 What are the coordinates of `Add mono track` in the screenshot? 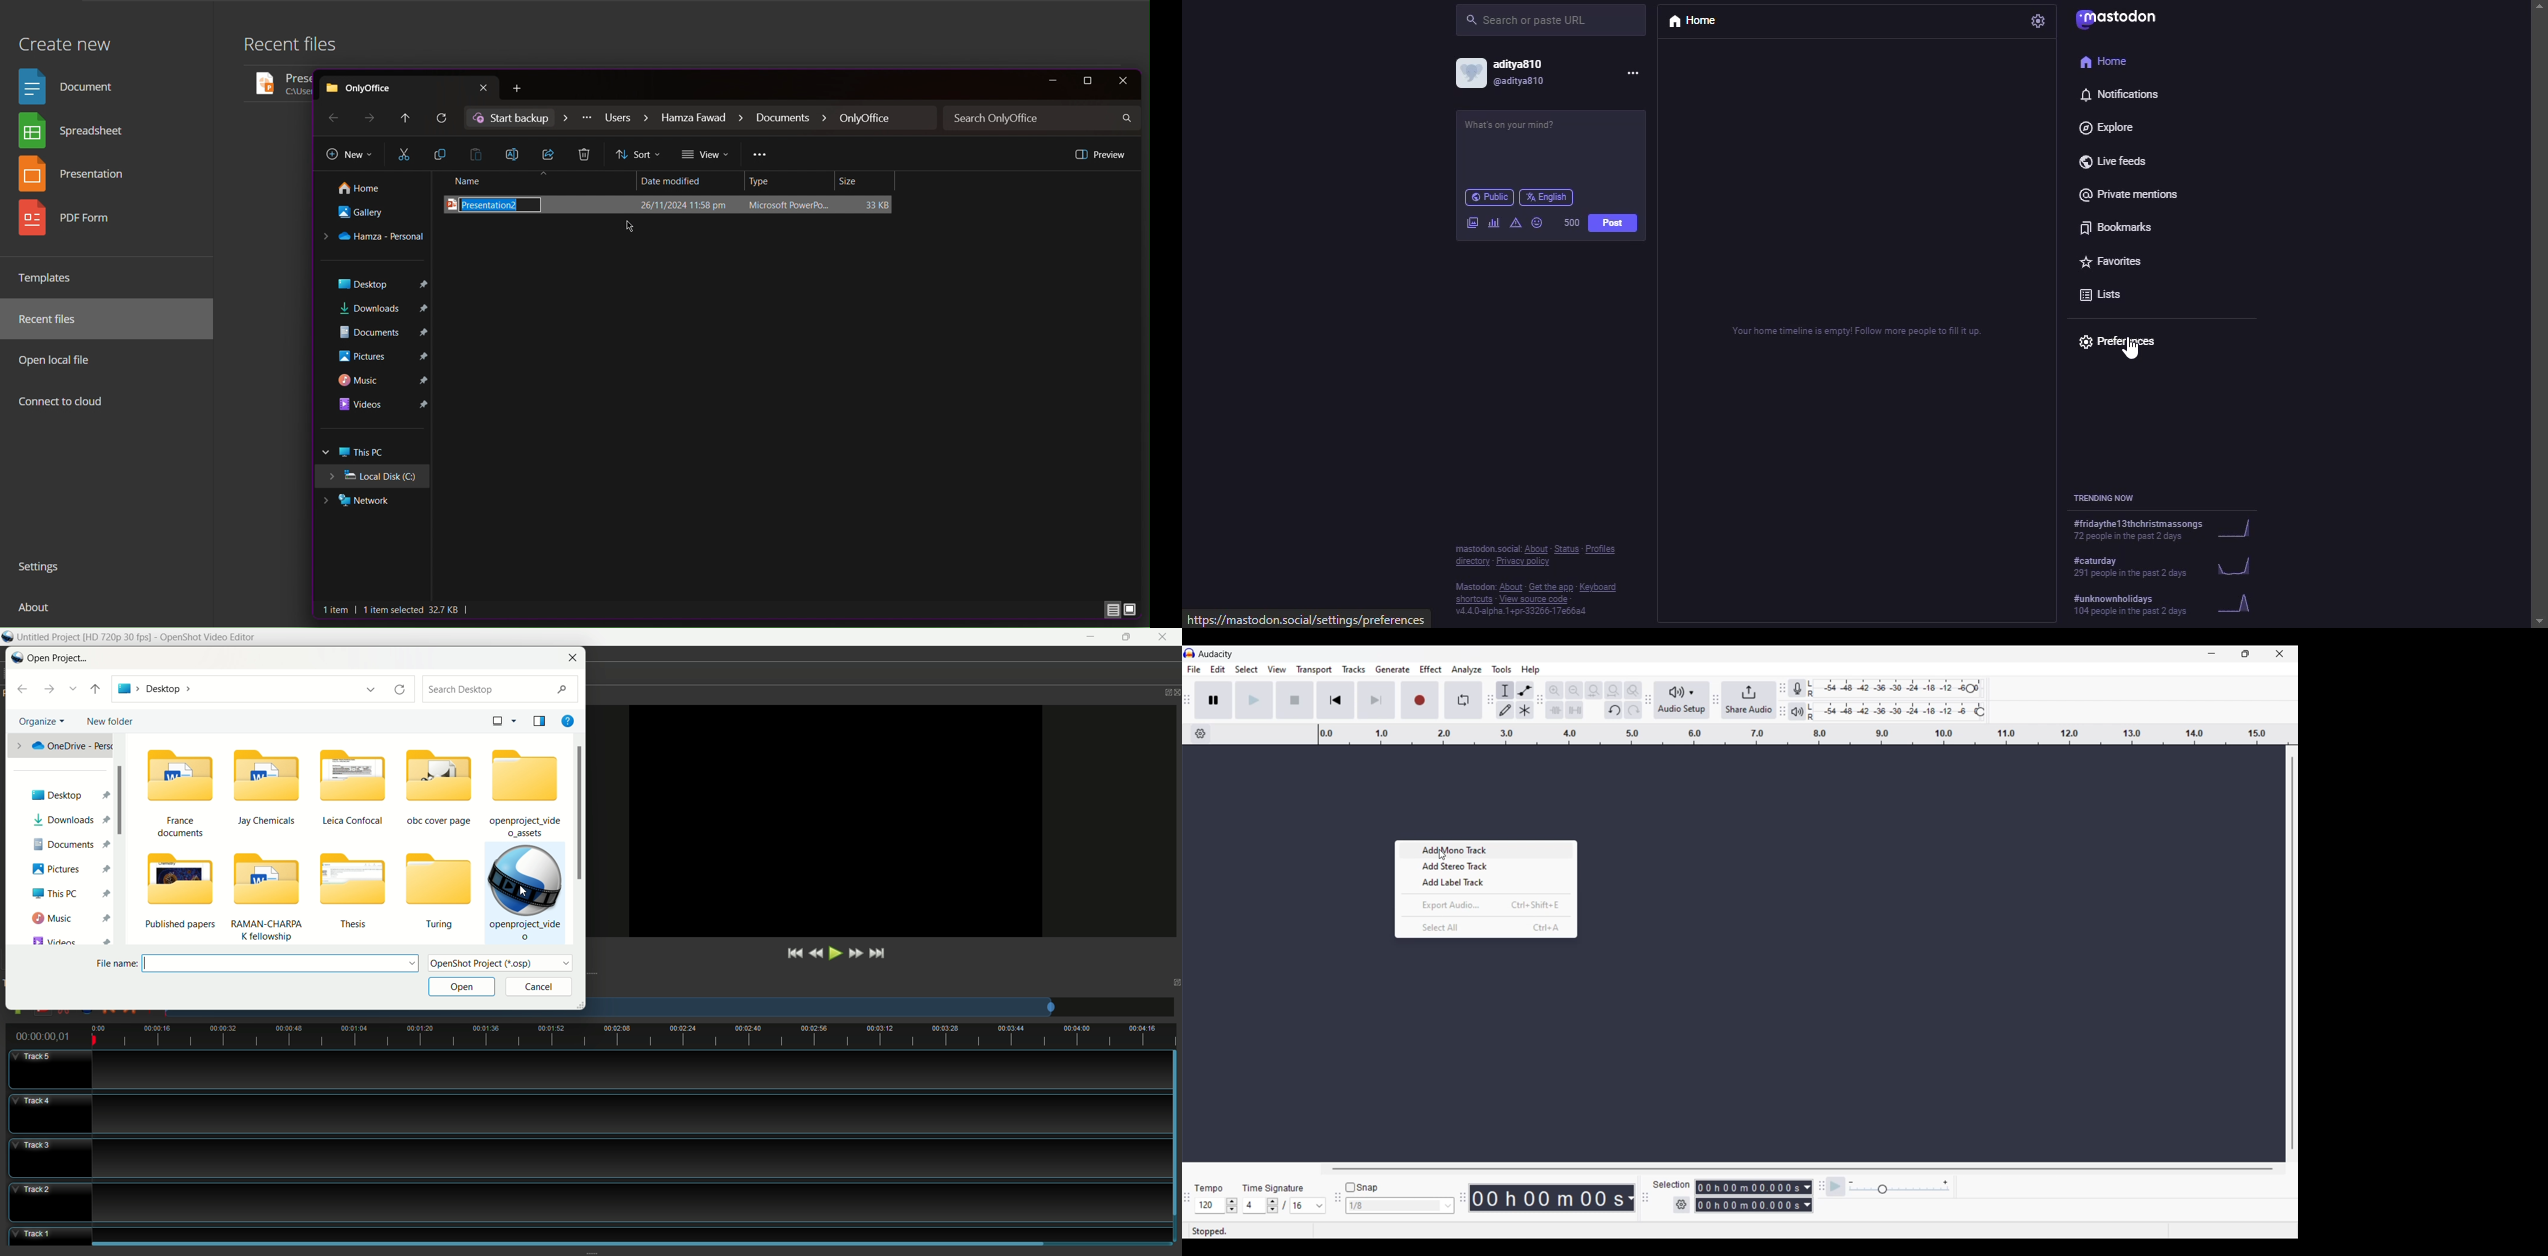 It's located at (1487, 850).